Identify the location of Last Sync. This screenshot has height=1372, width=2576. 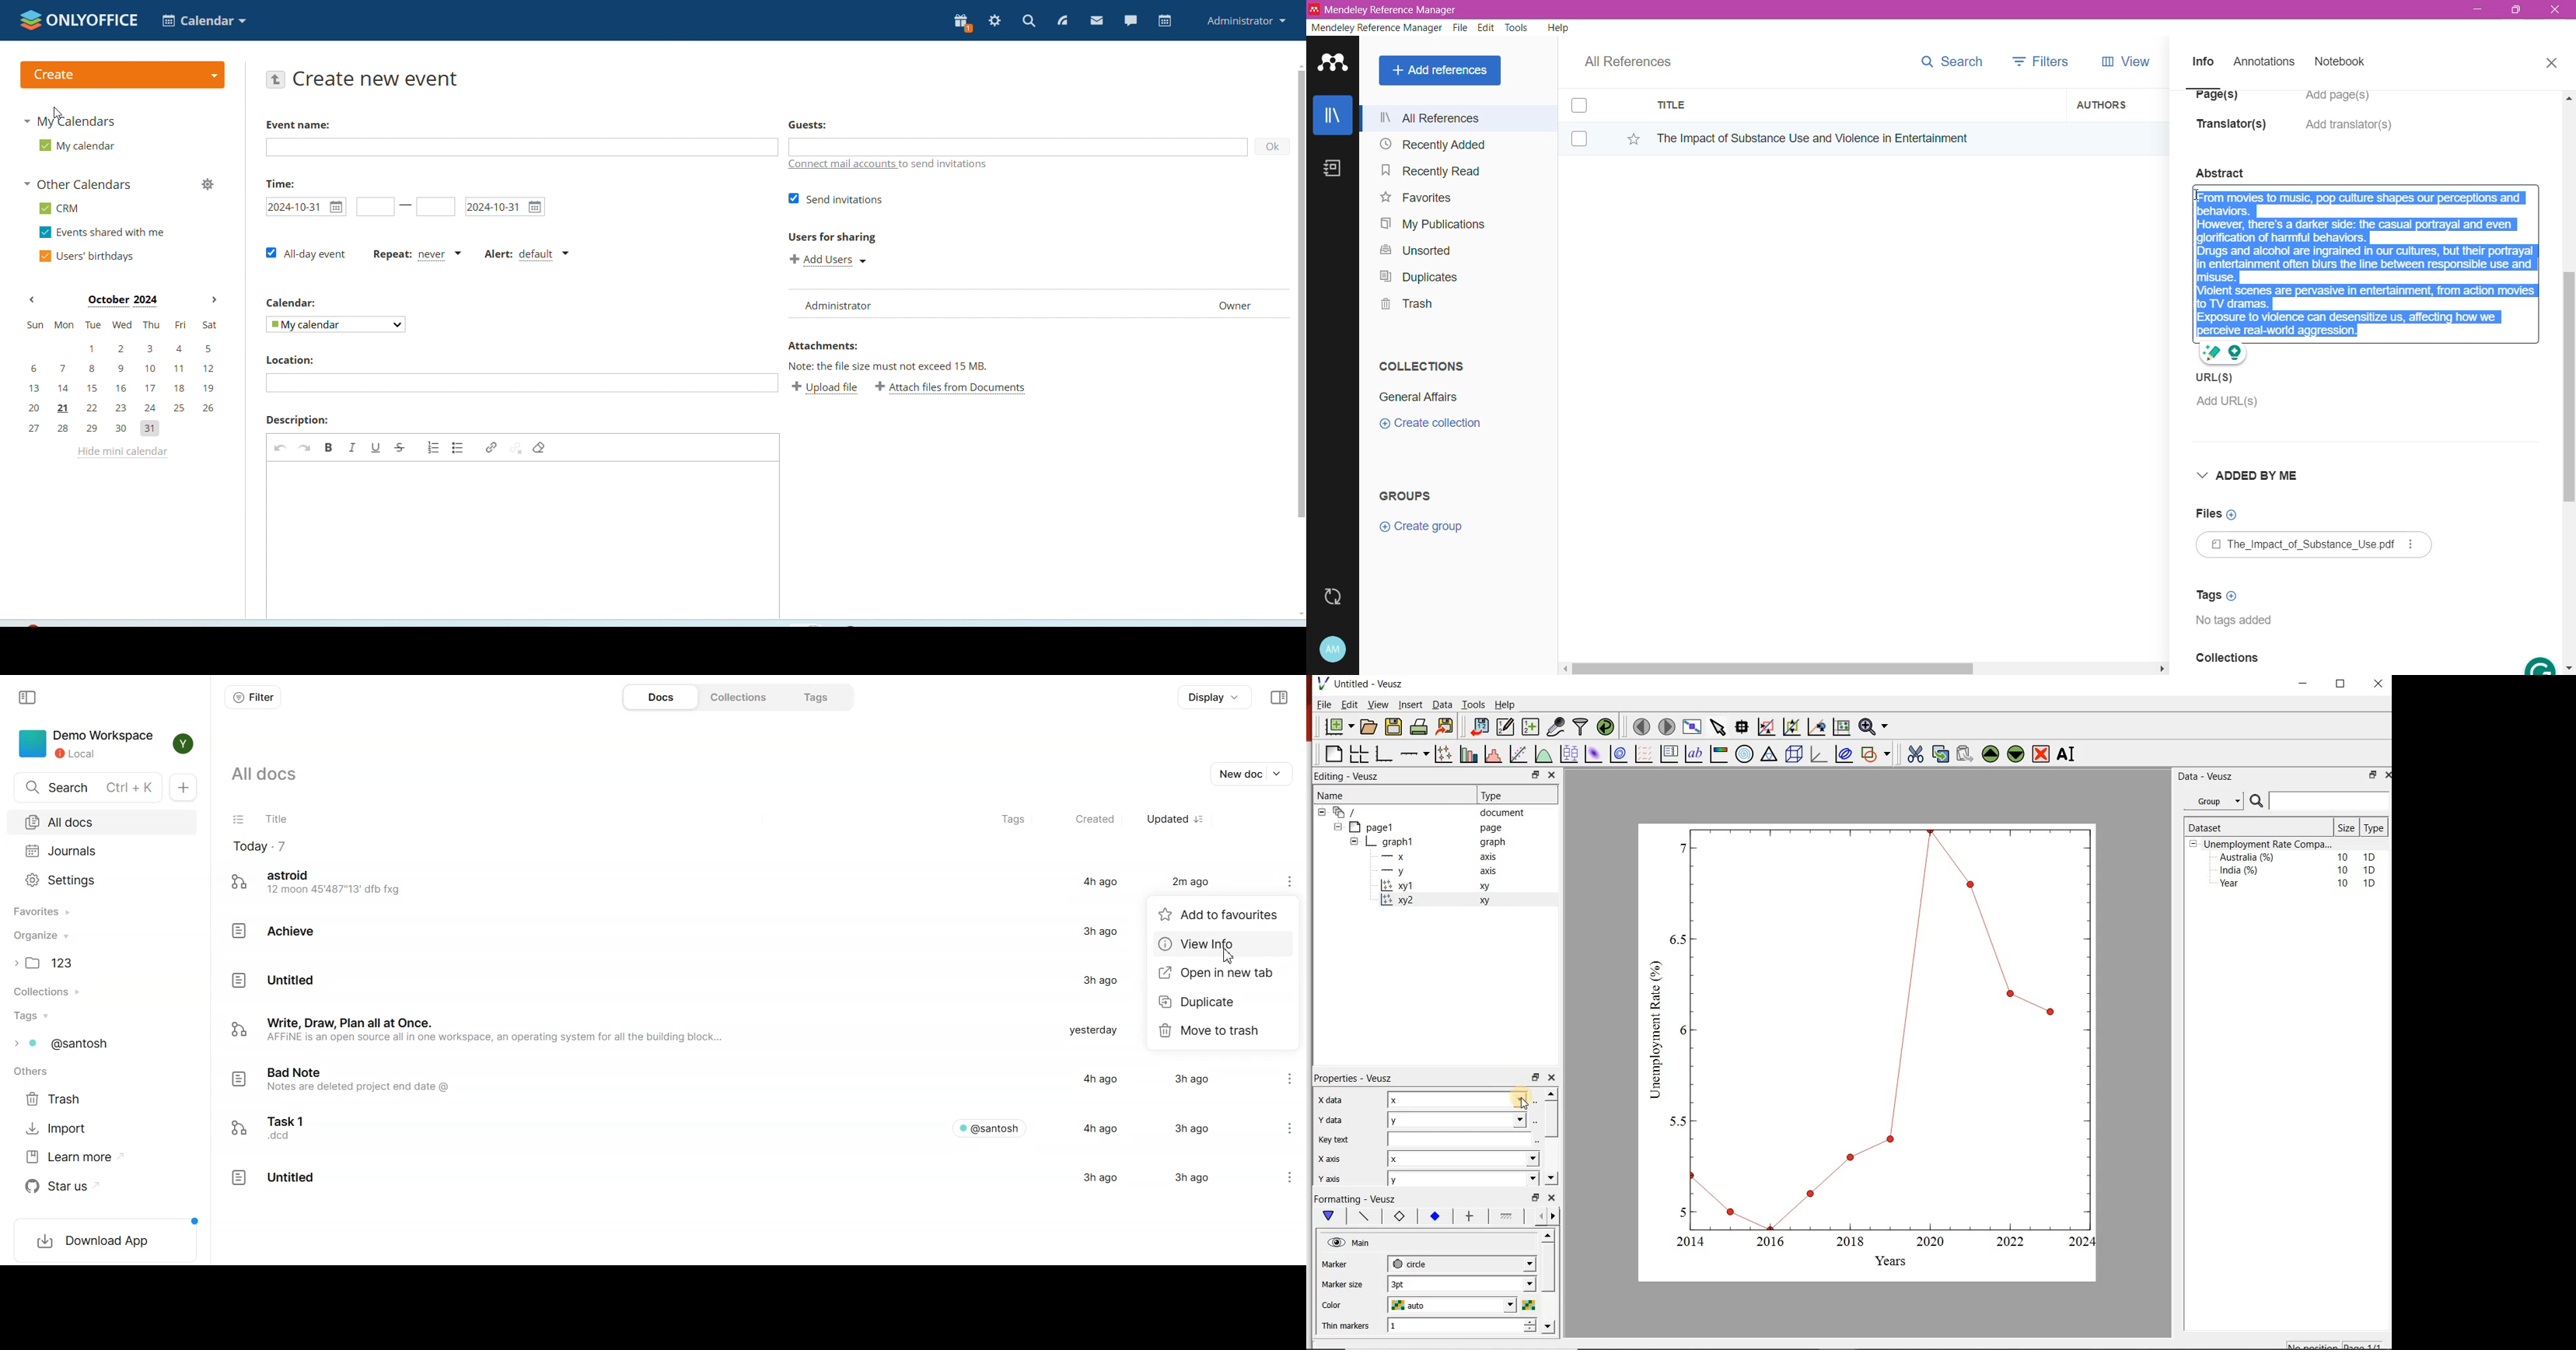
(1338, 595).